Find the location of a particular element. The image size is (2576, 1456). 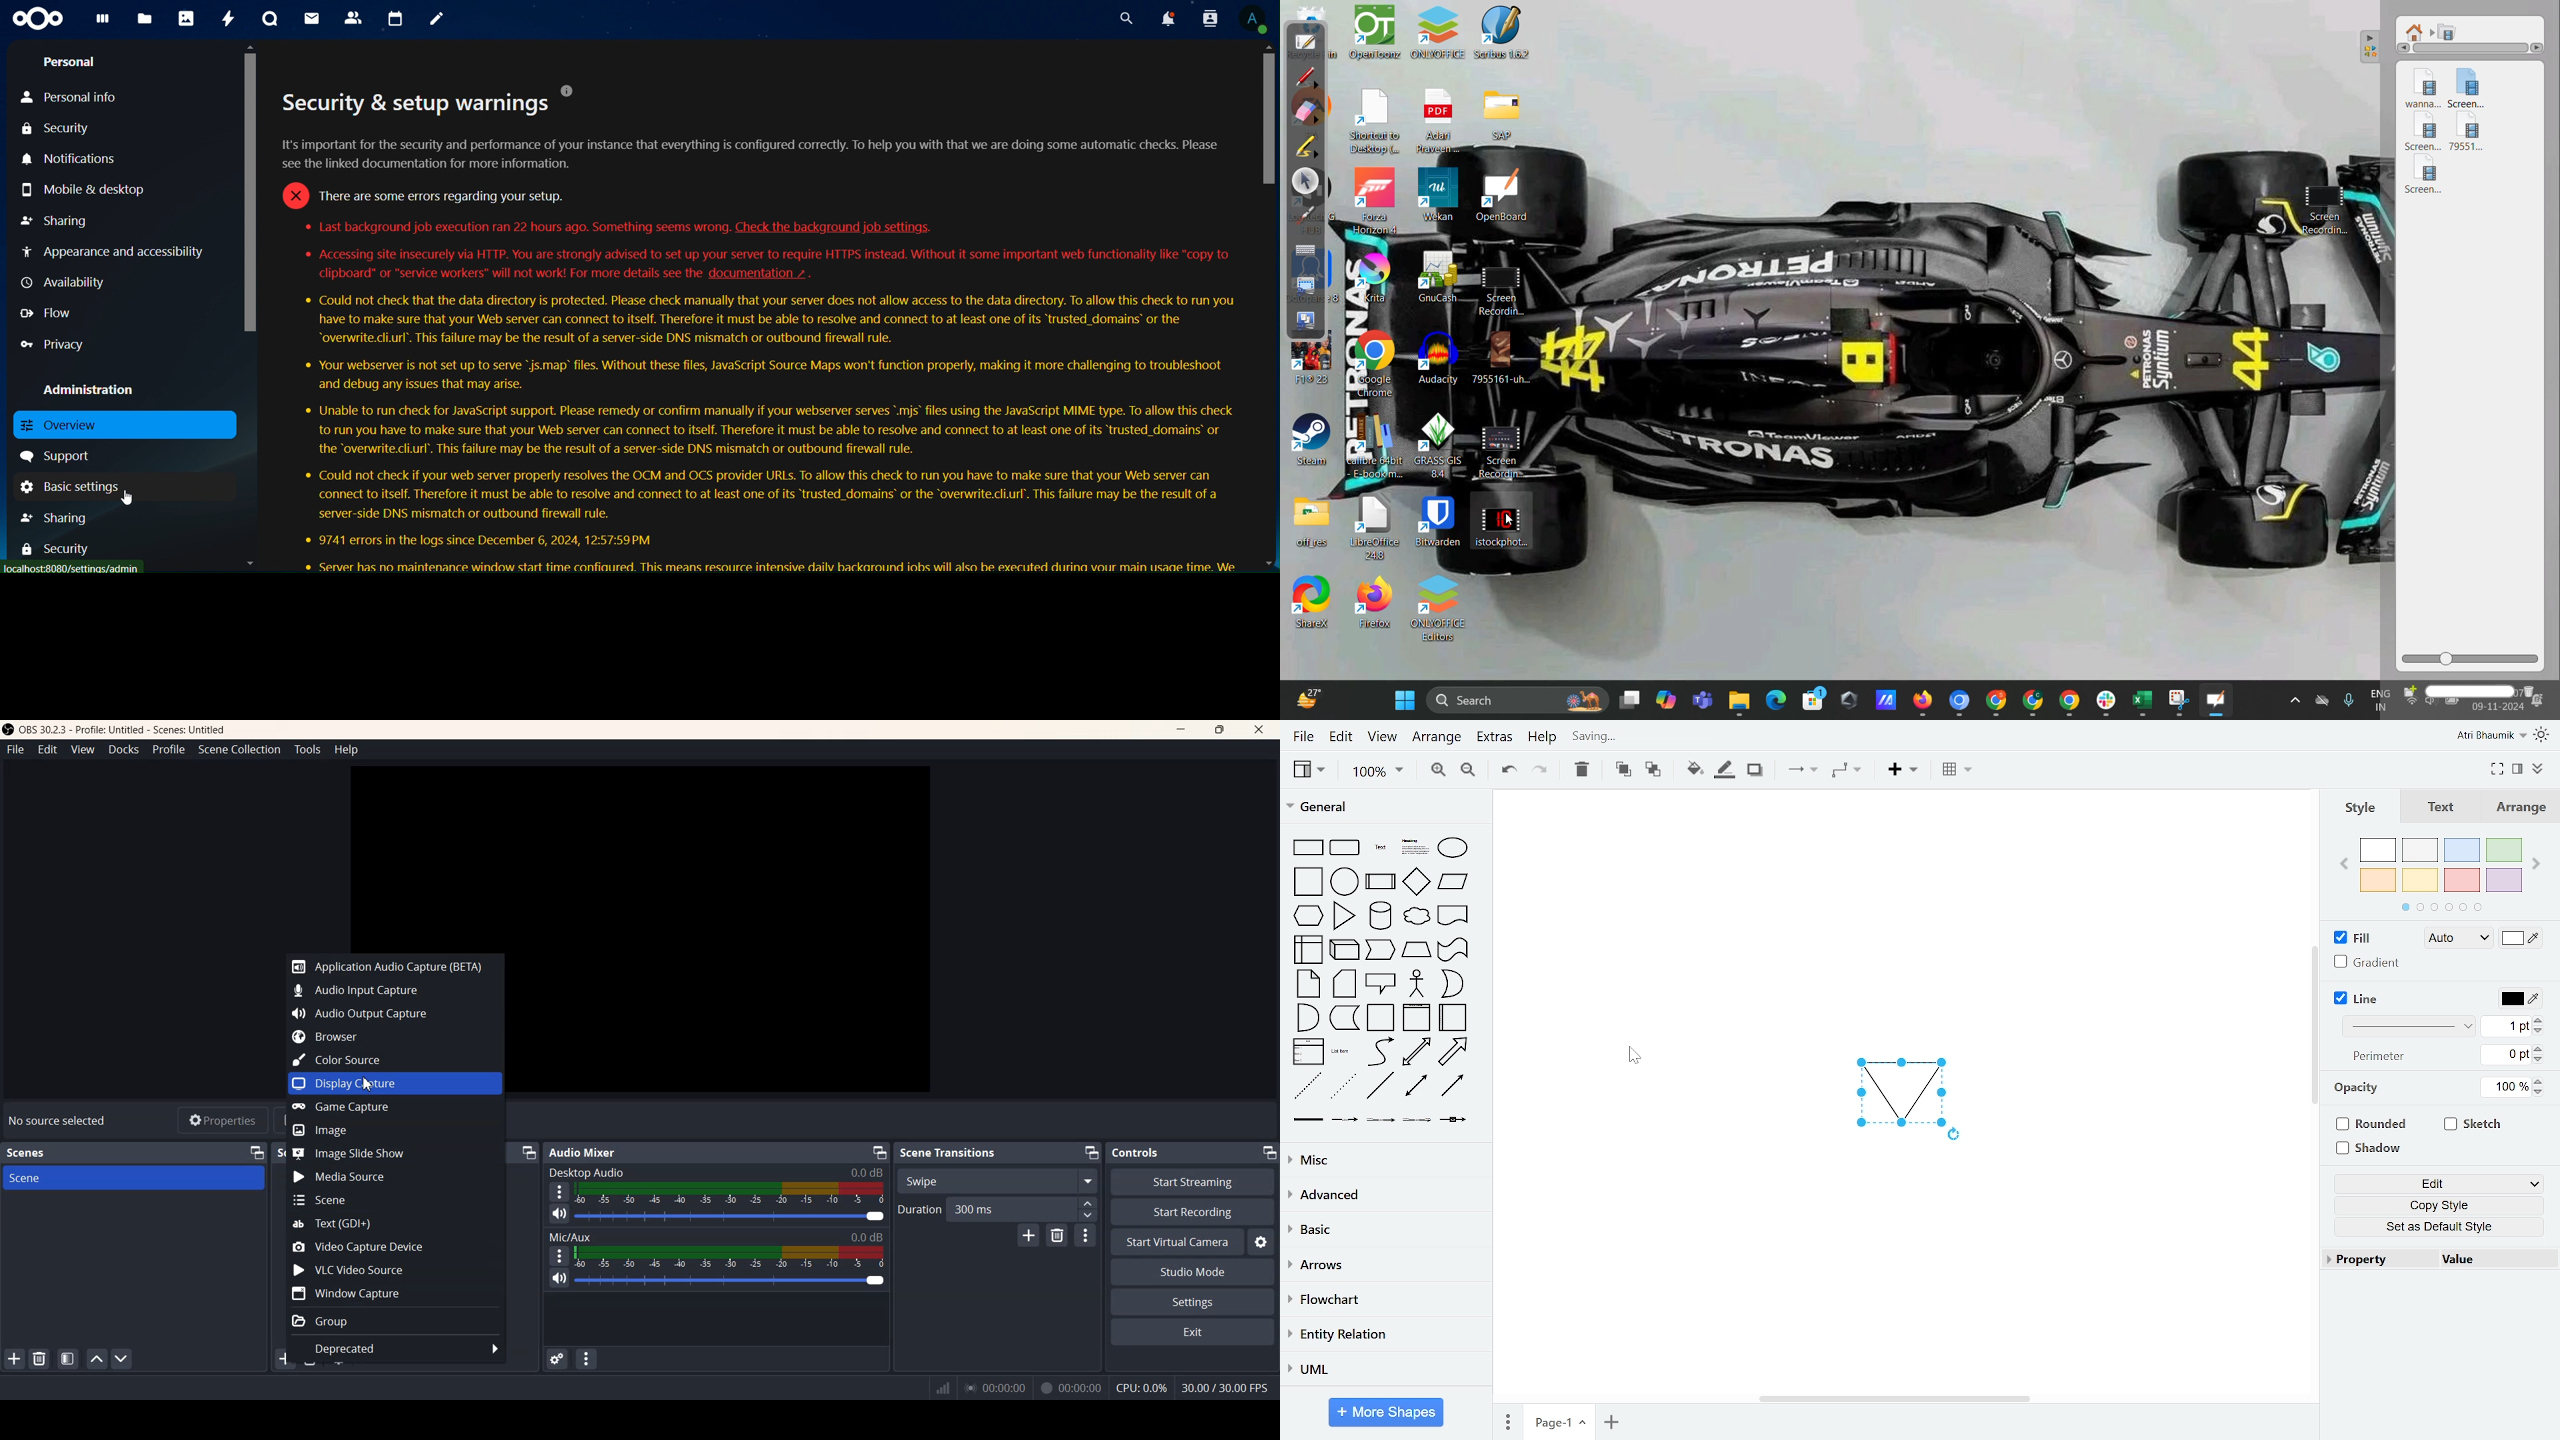

horizontal scrollbar is located at coordinates (1894, 1399).